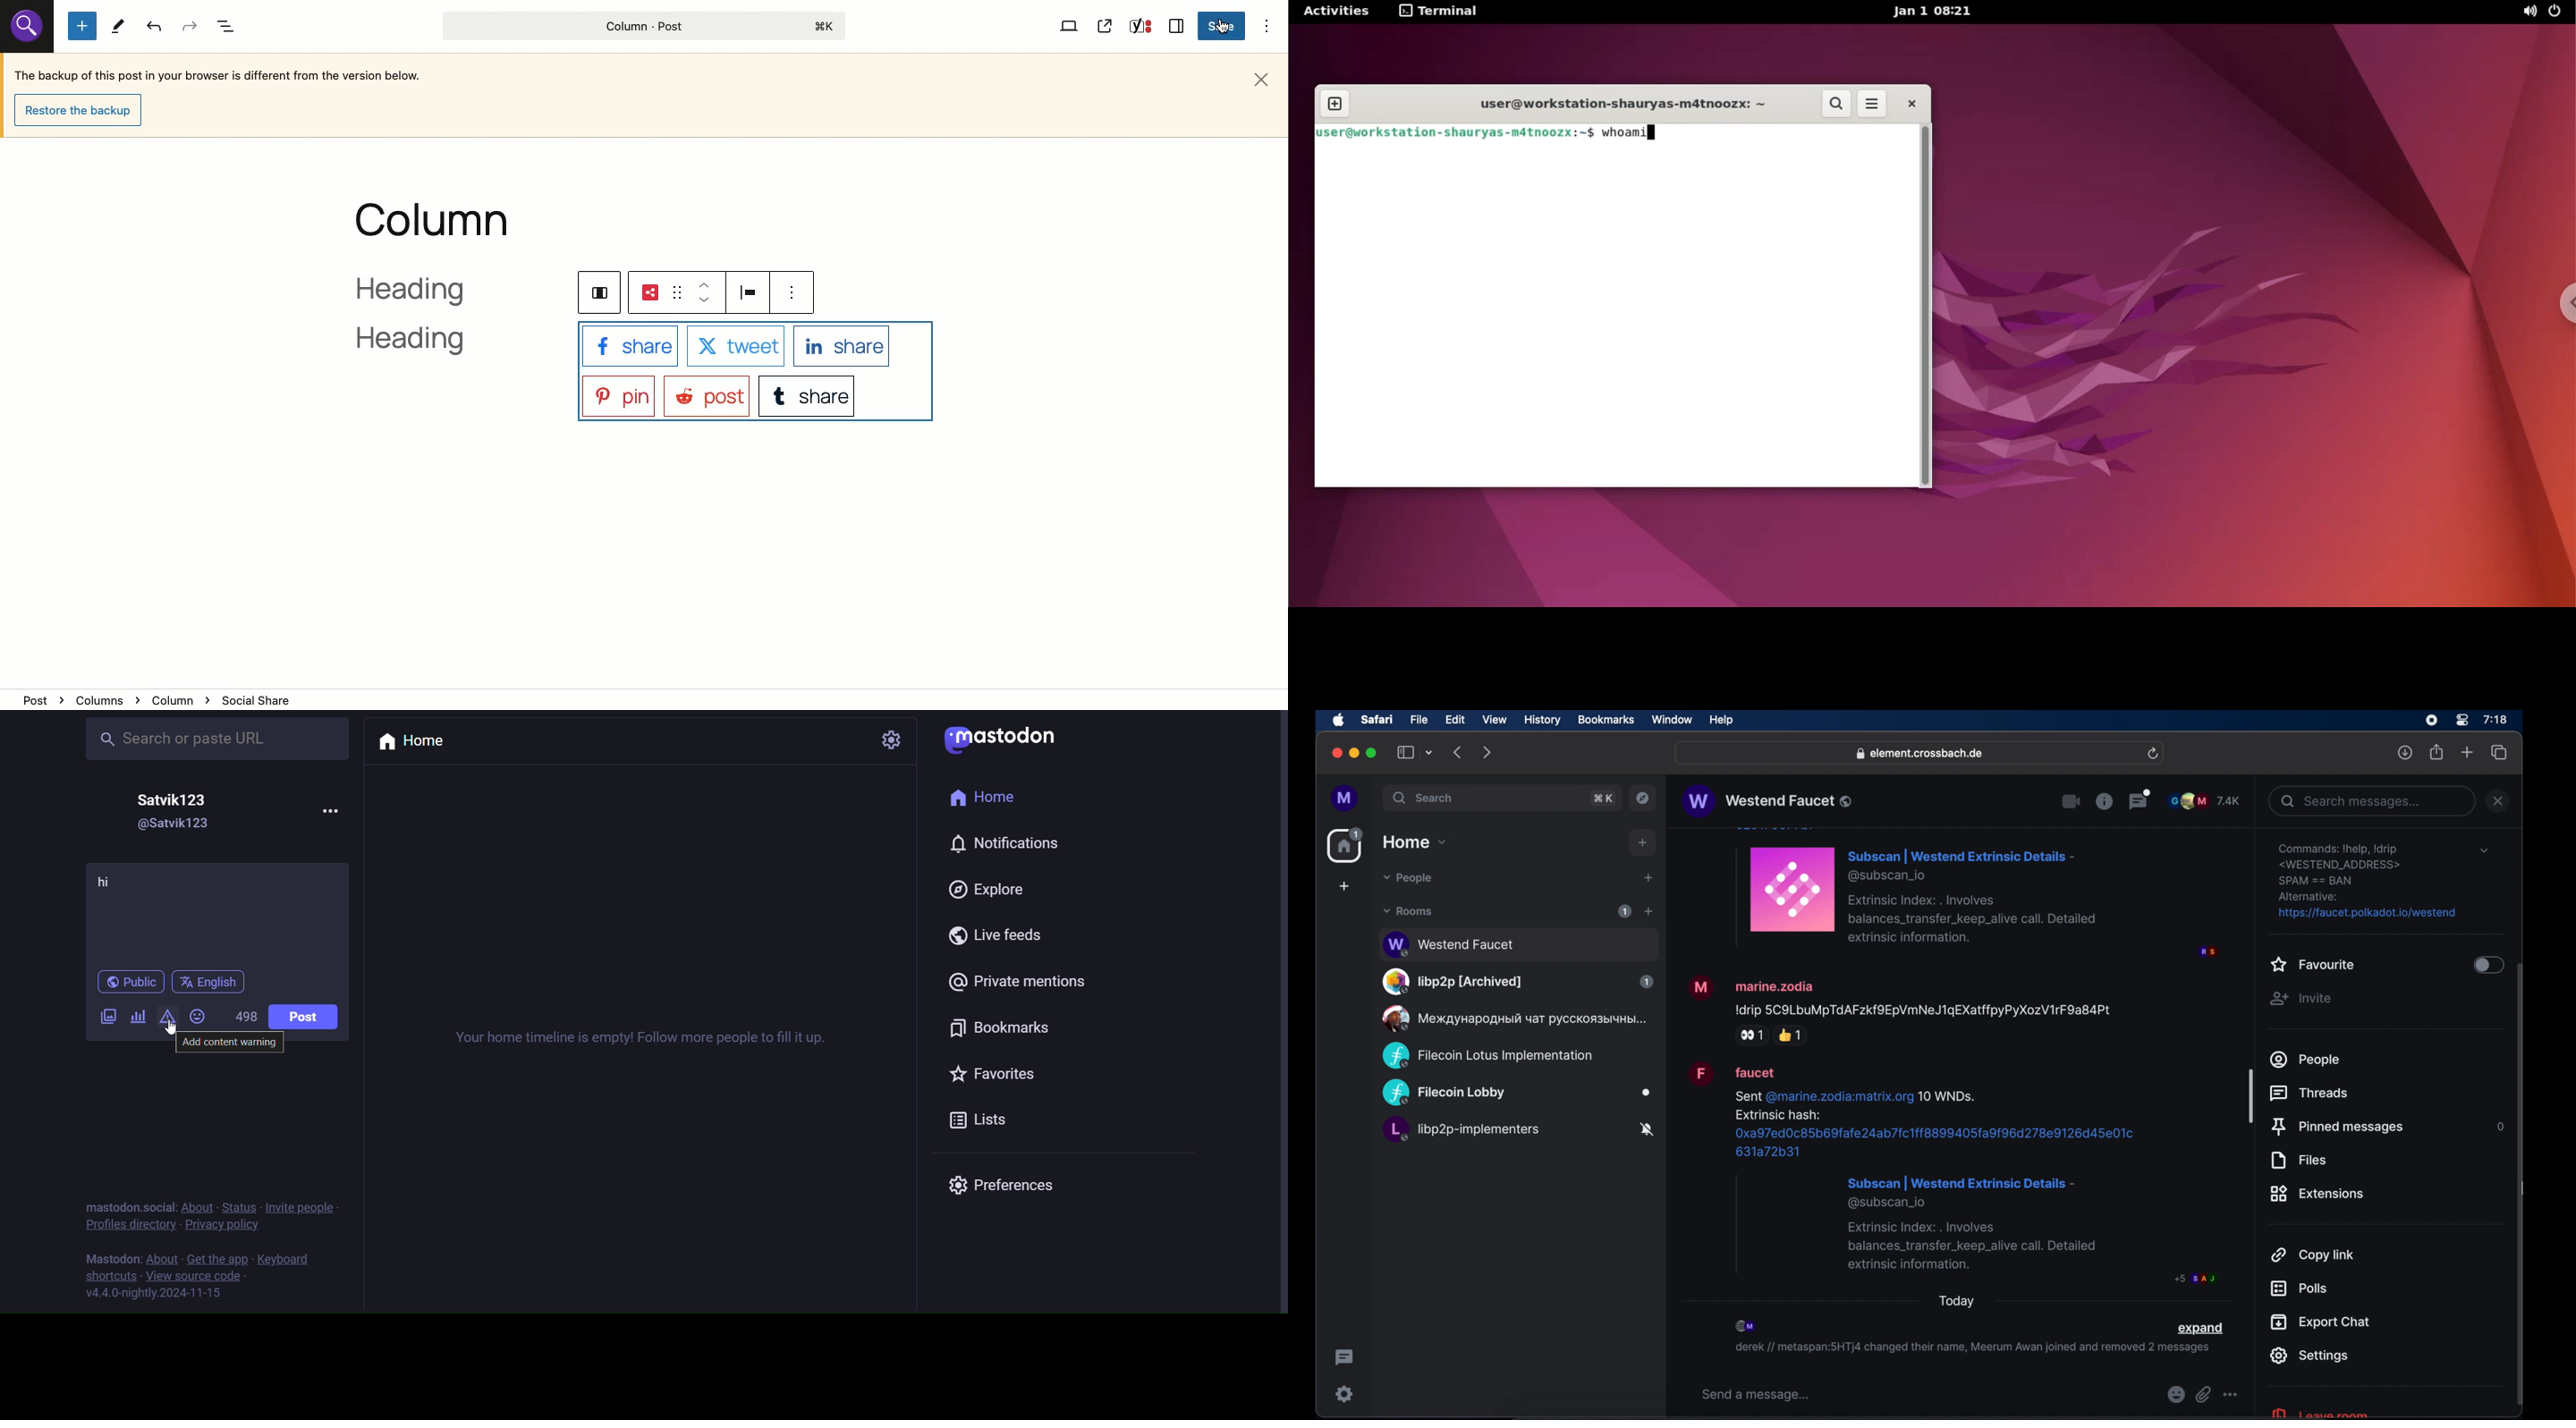 Image resolution: width=2576 pixels, height=1428 pixels. What do you see at coordinates (596, 291) in the screenshot?
I see `columns` at bounding box center [596, 291].